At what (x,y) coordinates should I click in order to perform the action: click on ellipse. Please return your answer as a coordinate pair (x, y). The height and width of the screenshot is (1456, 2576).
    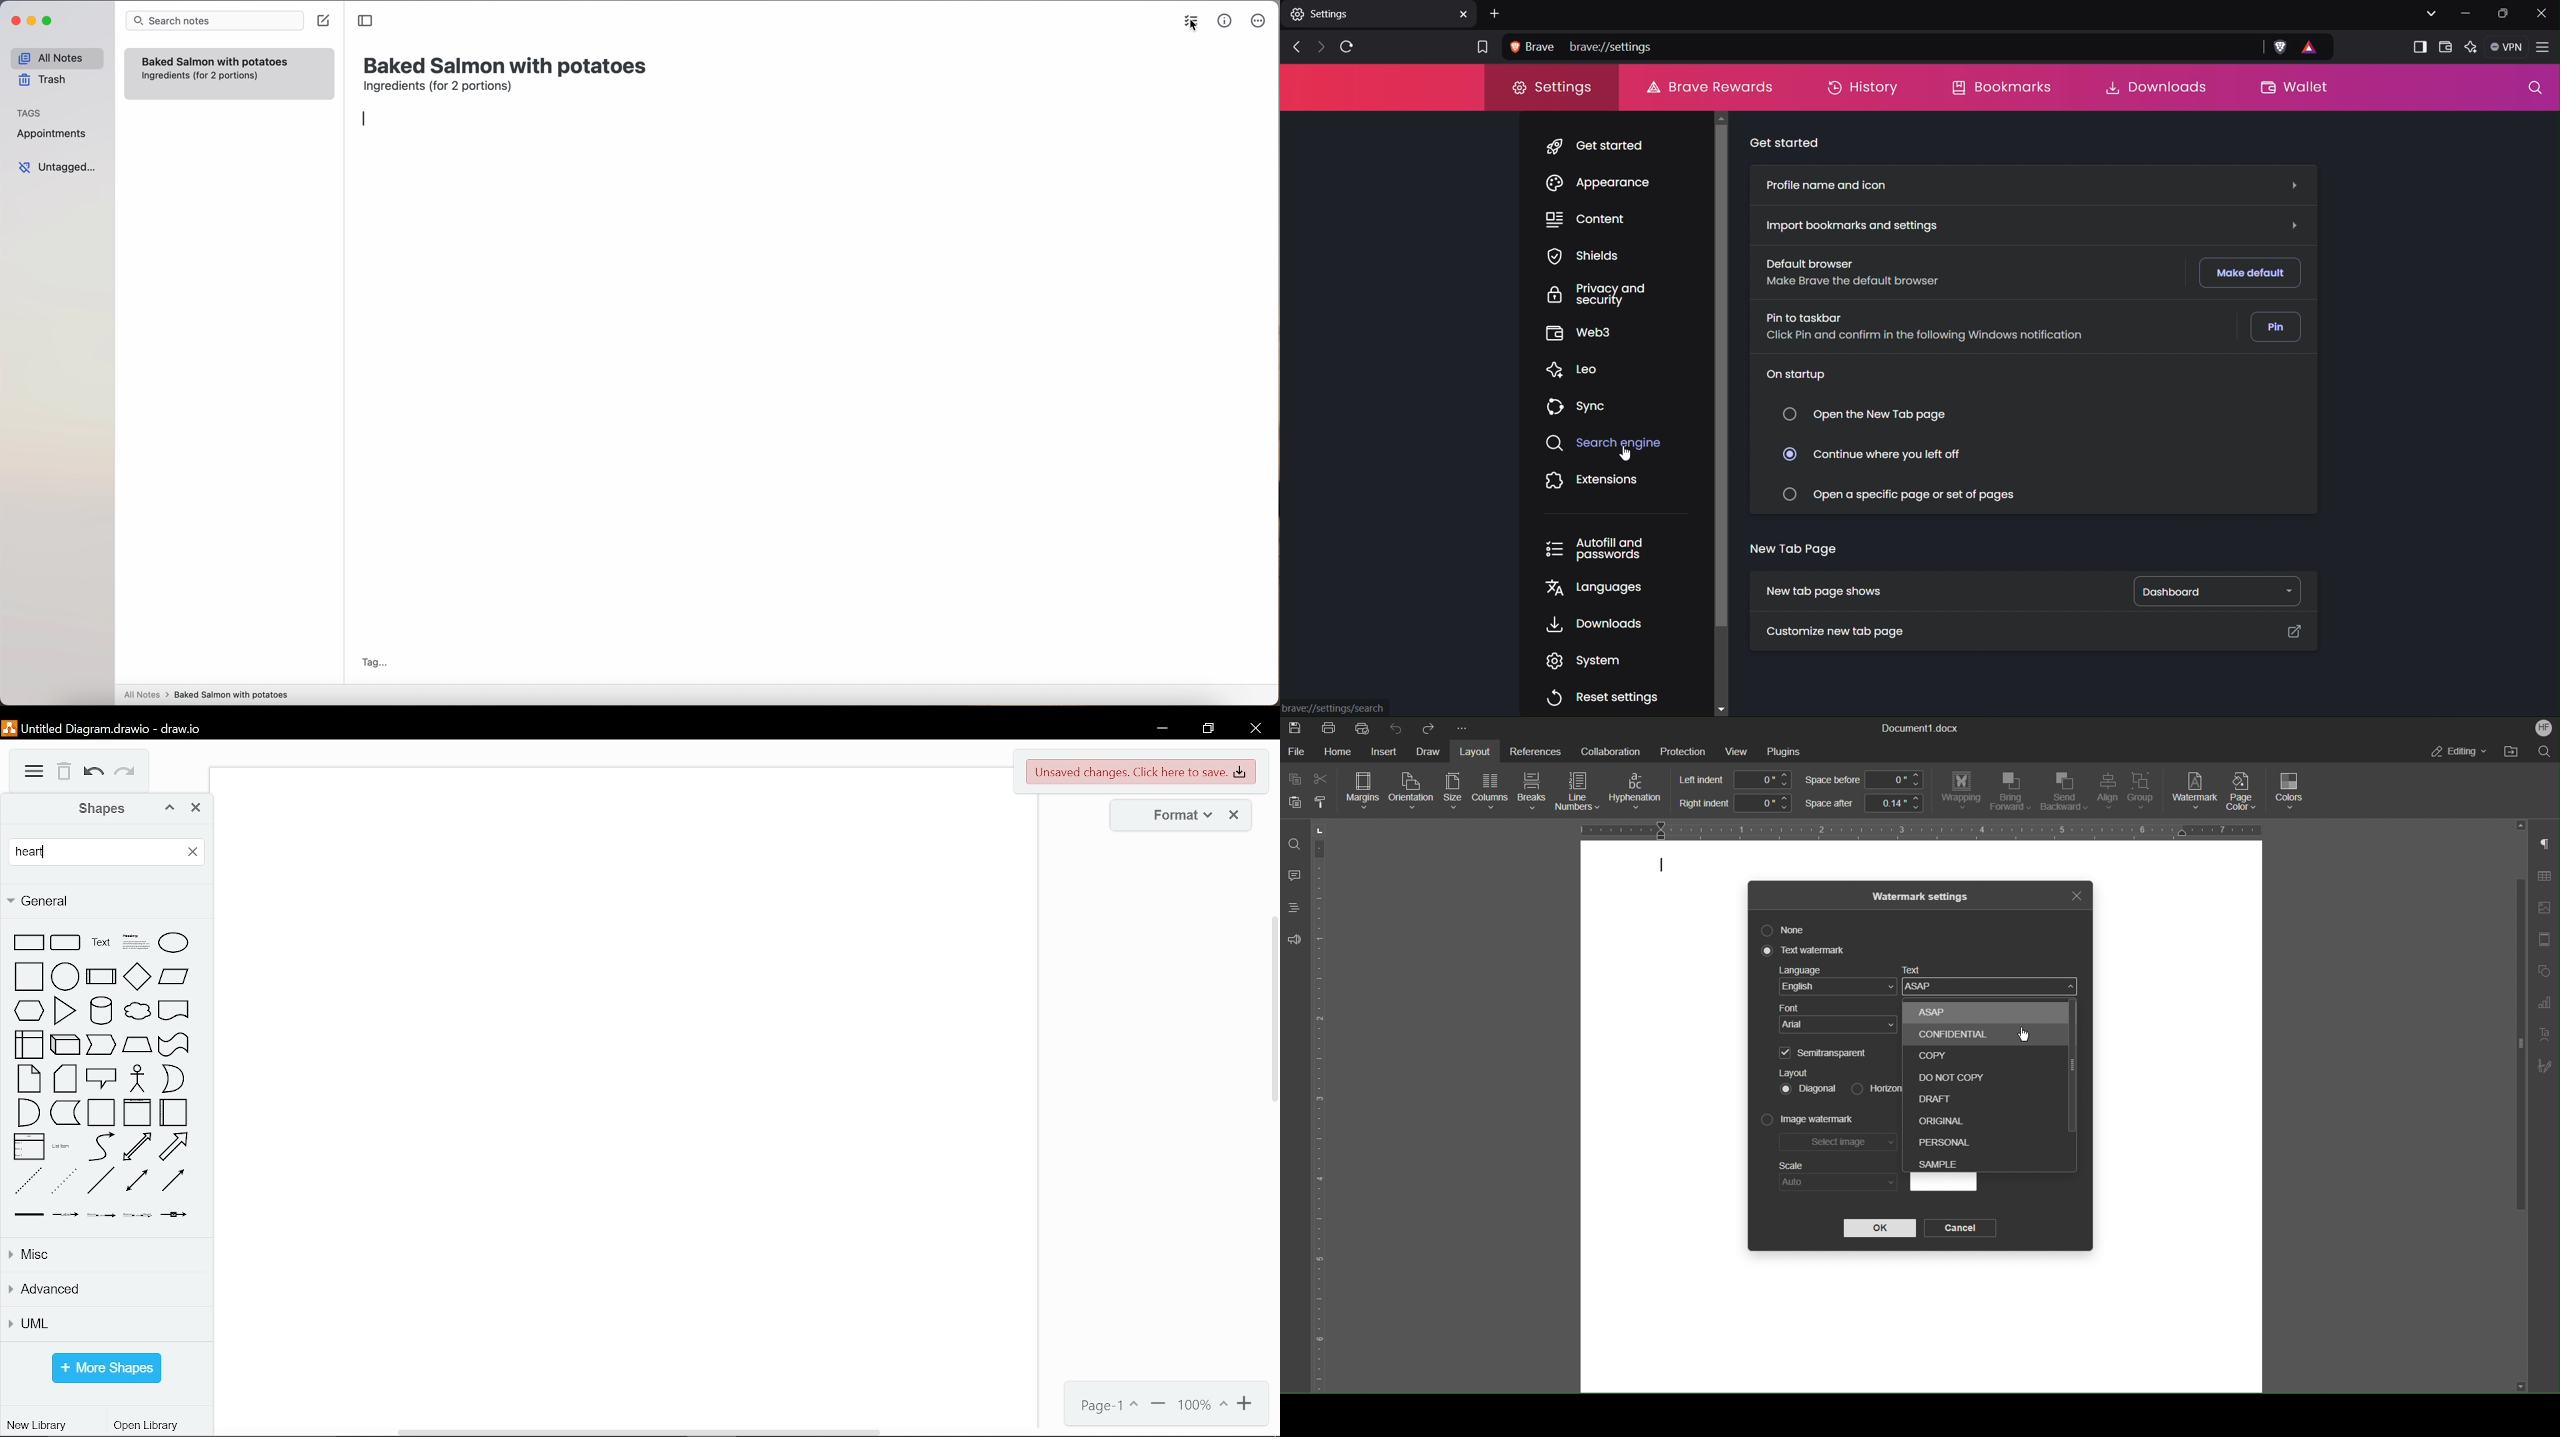
    Looking at the image, I should click on (174, 945).